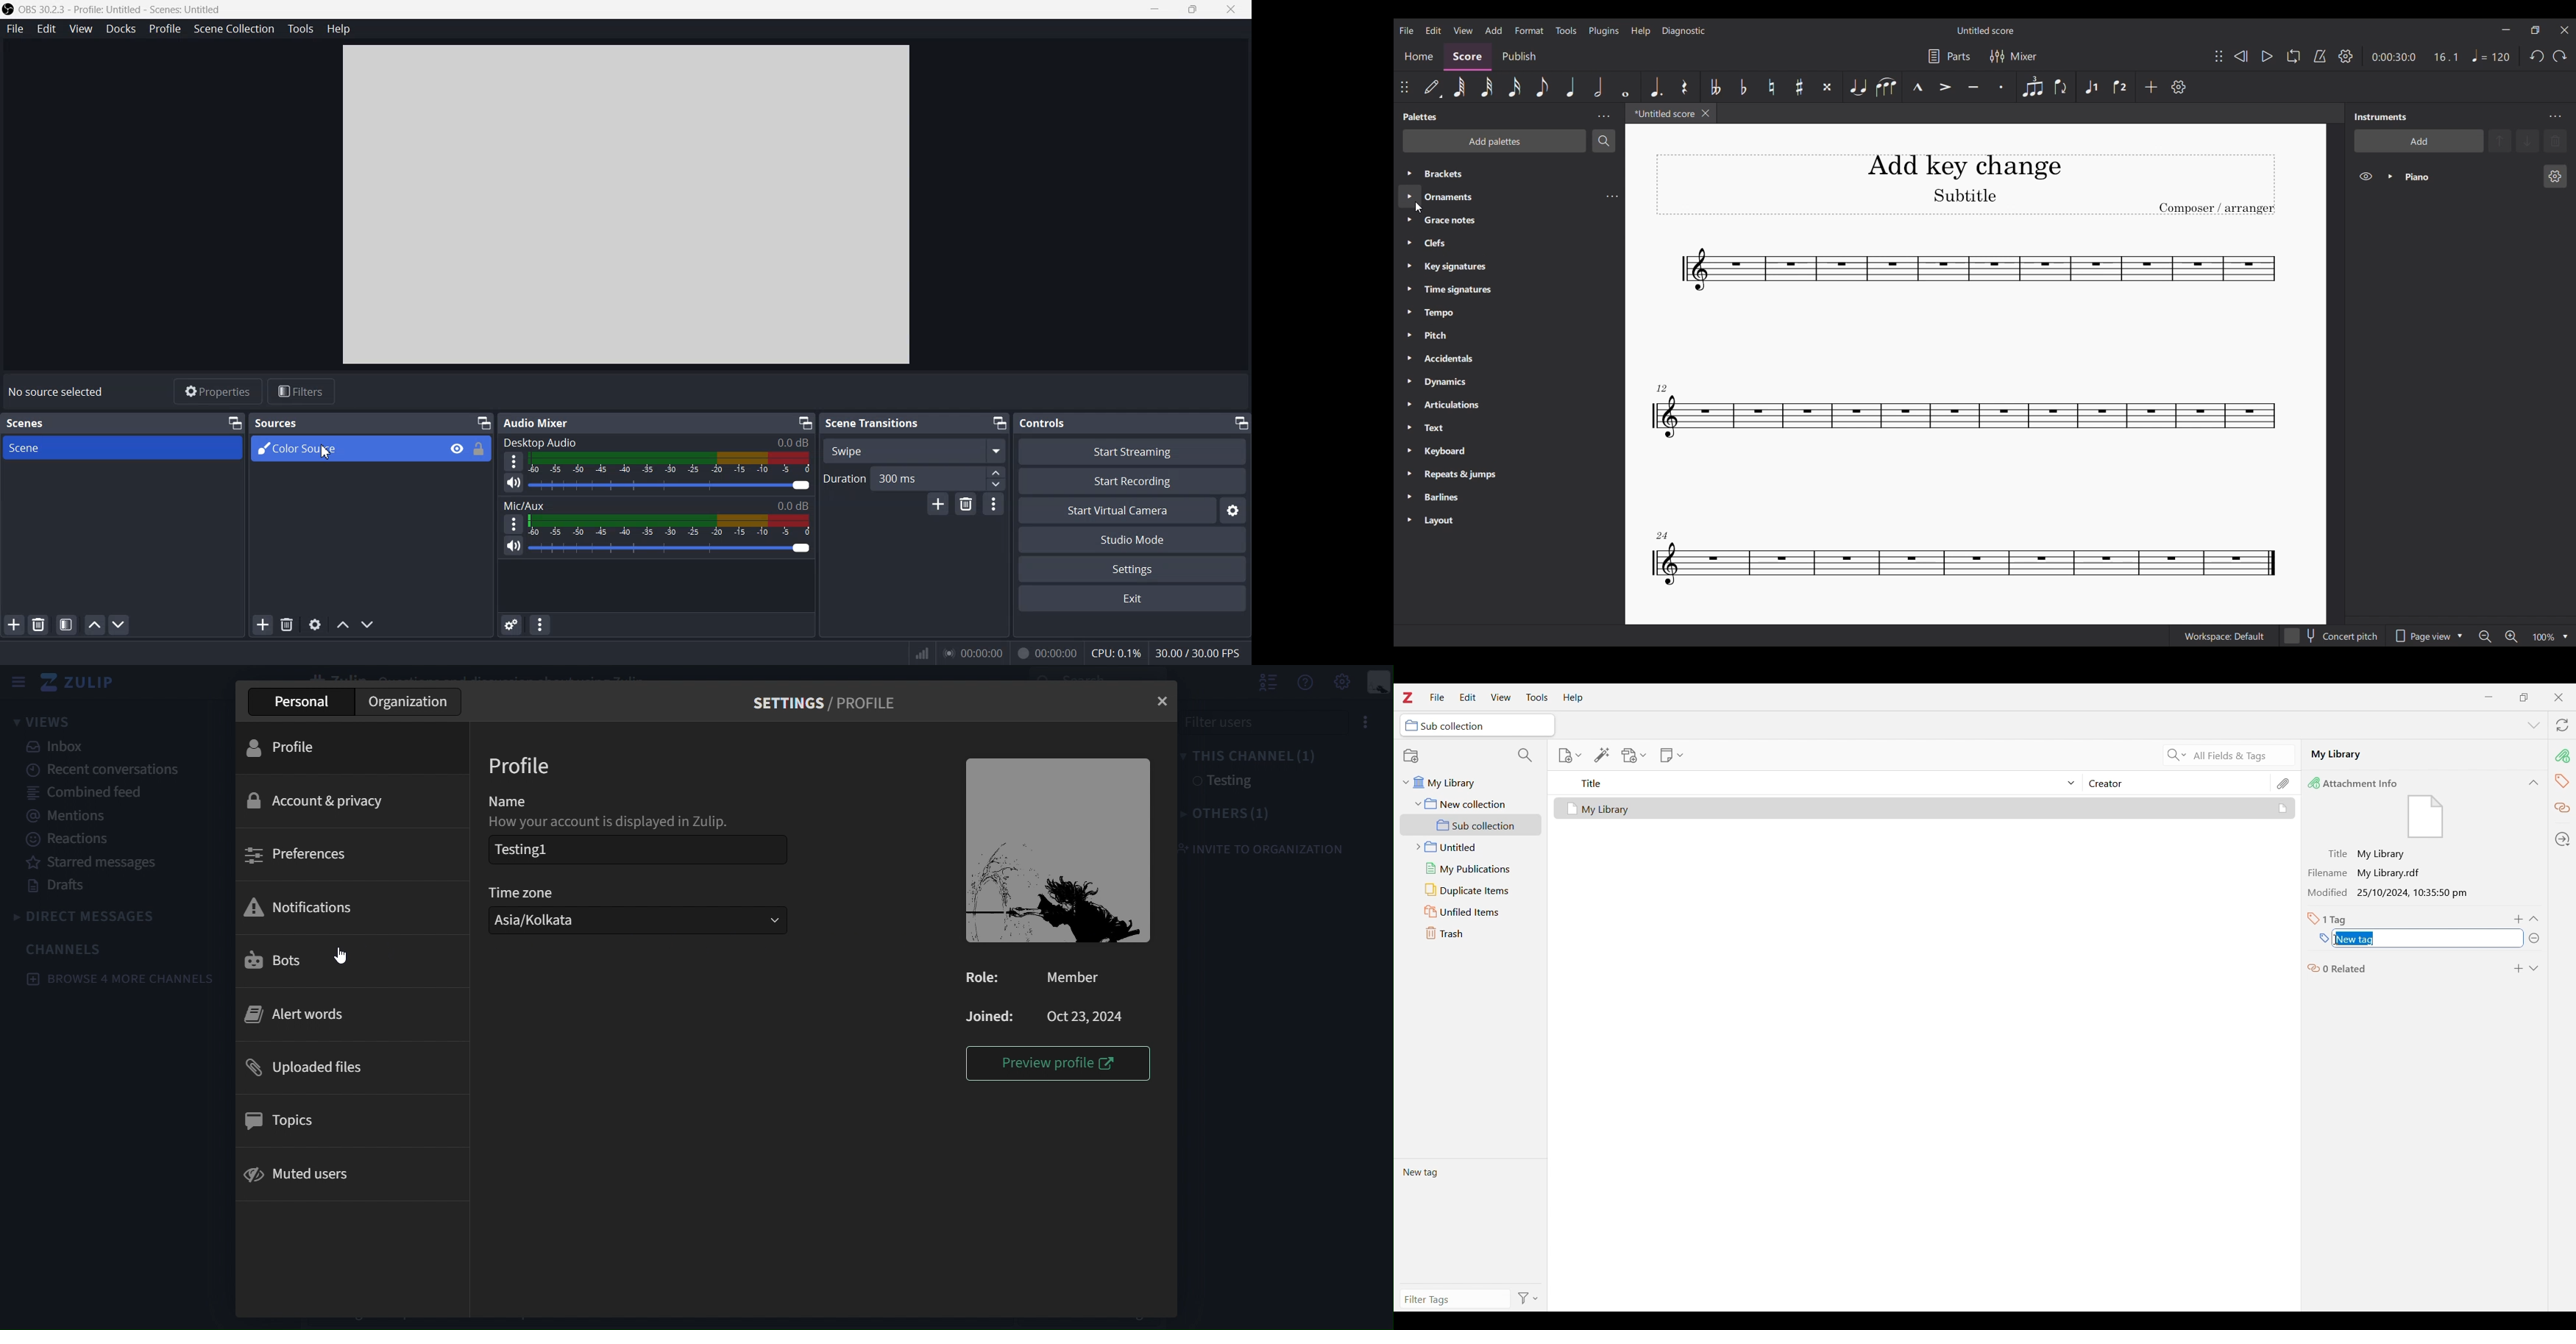  What do you see at coordinates (217, 392) in the screenshot?
I see `Properties` at bounding box center [217, 392].